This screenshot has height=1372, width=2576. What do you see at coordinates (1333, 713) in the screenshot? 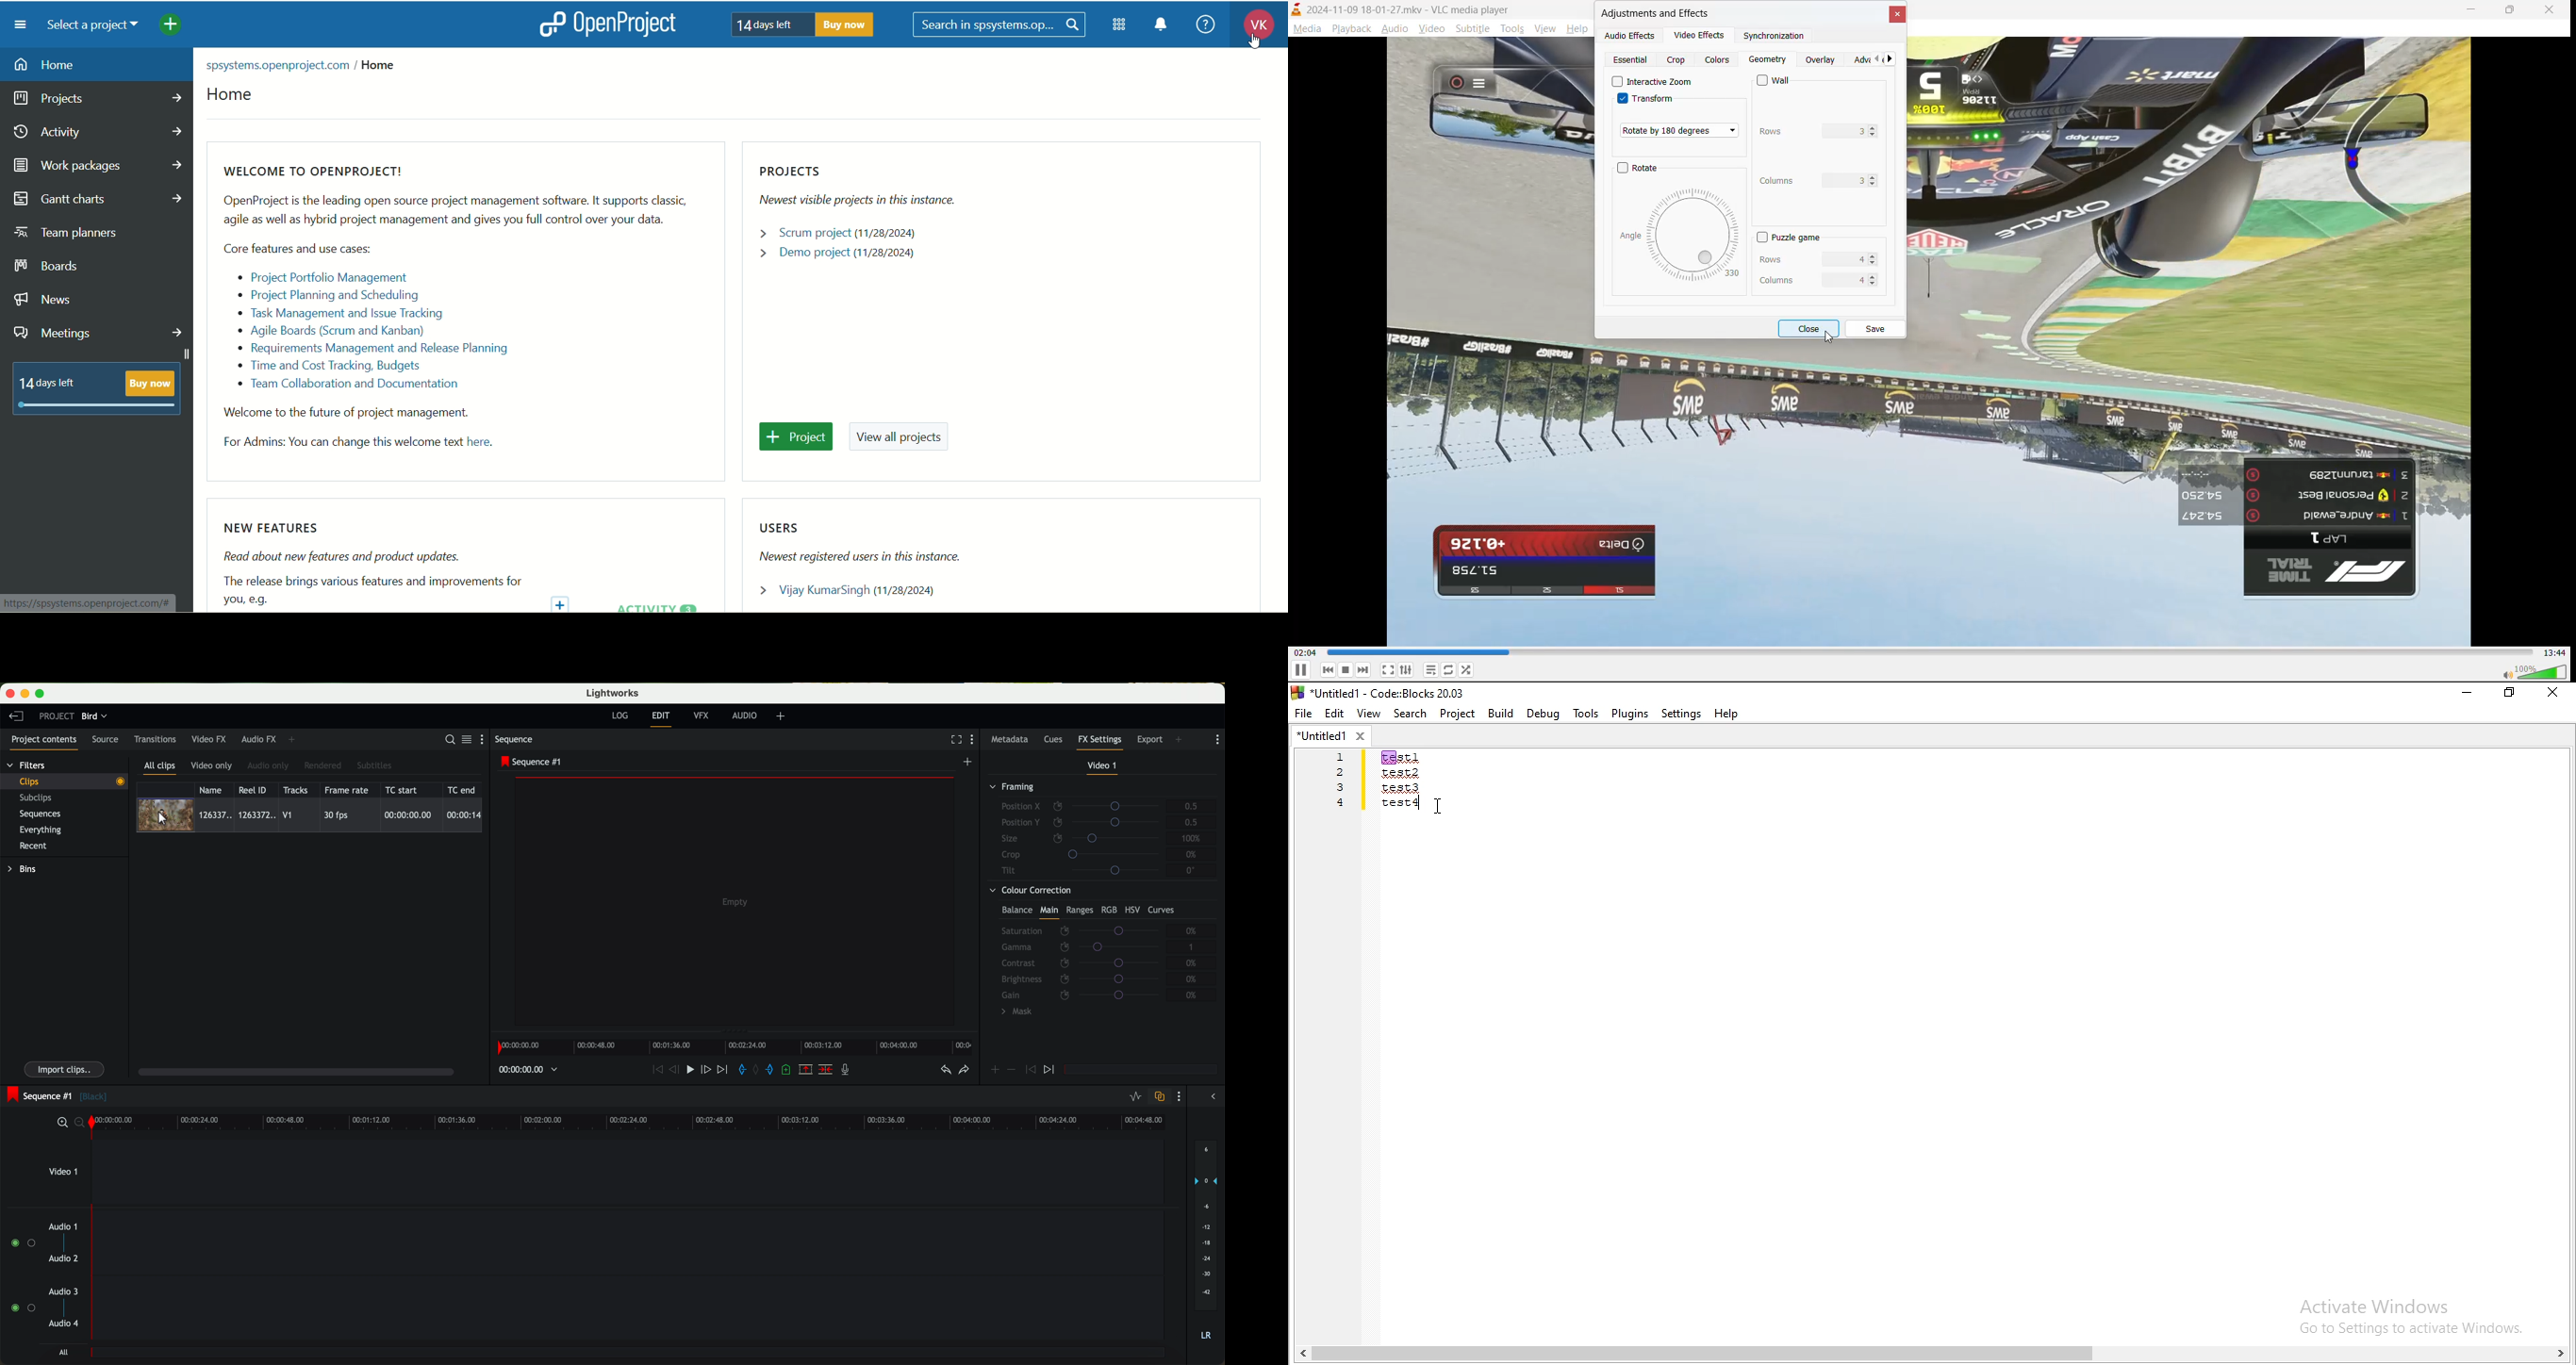
I see `Edit ` at bounding box center [1333, 713].